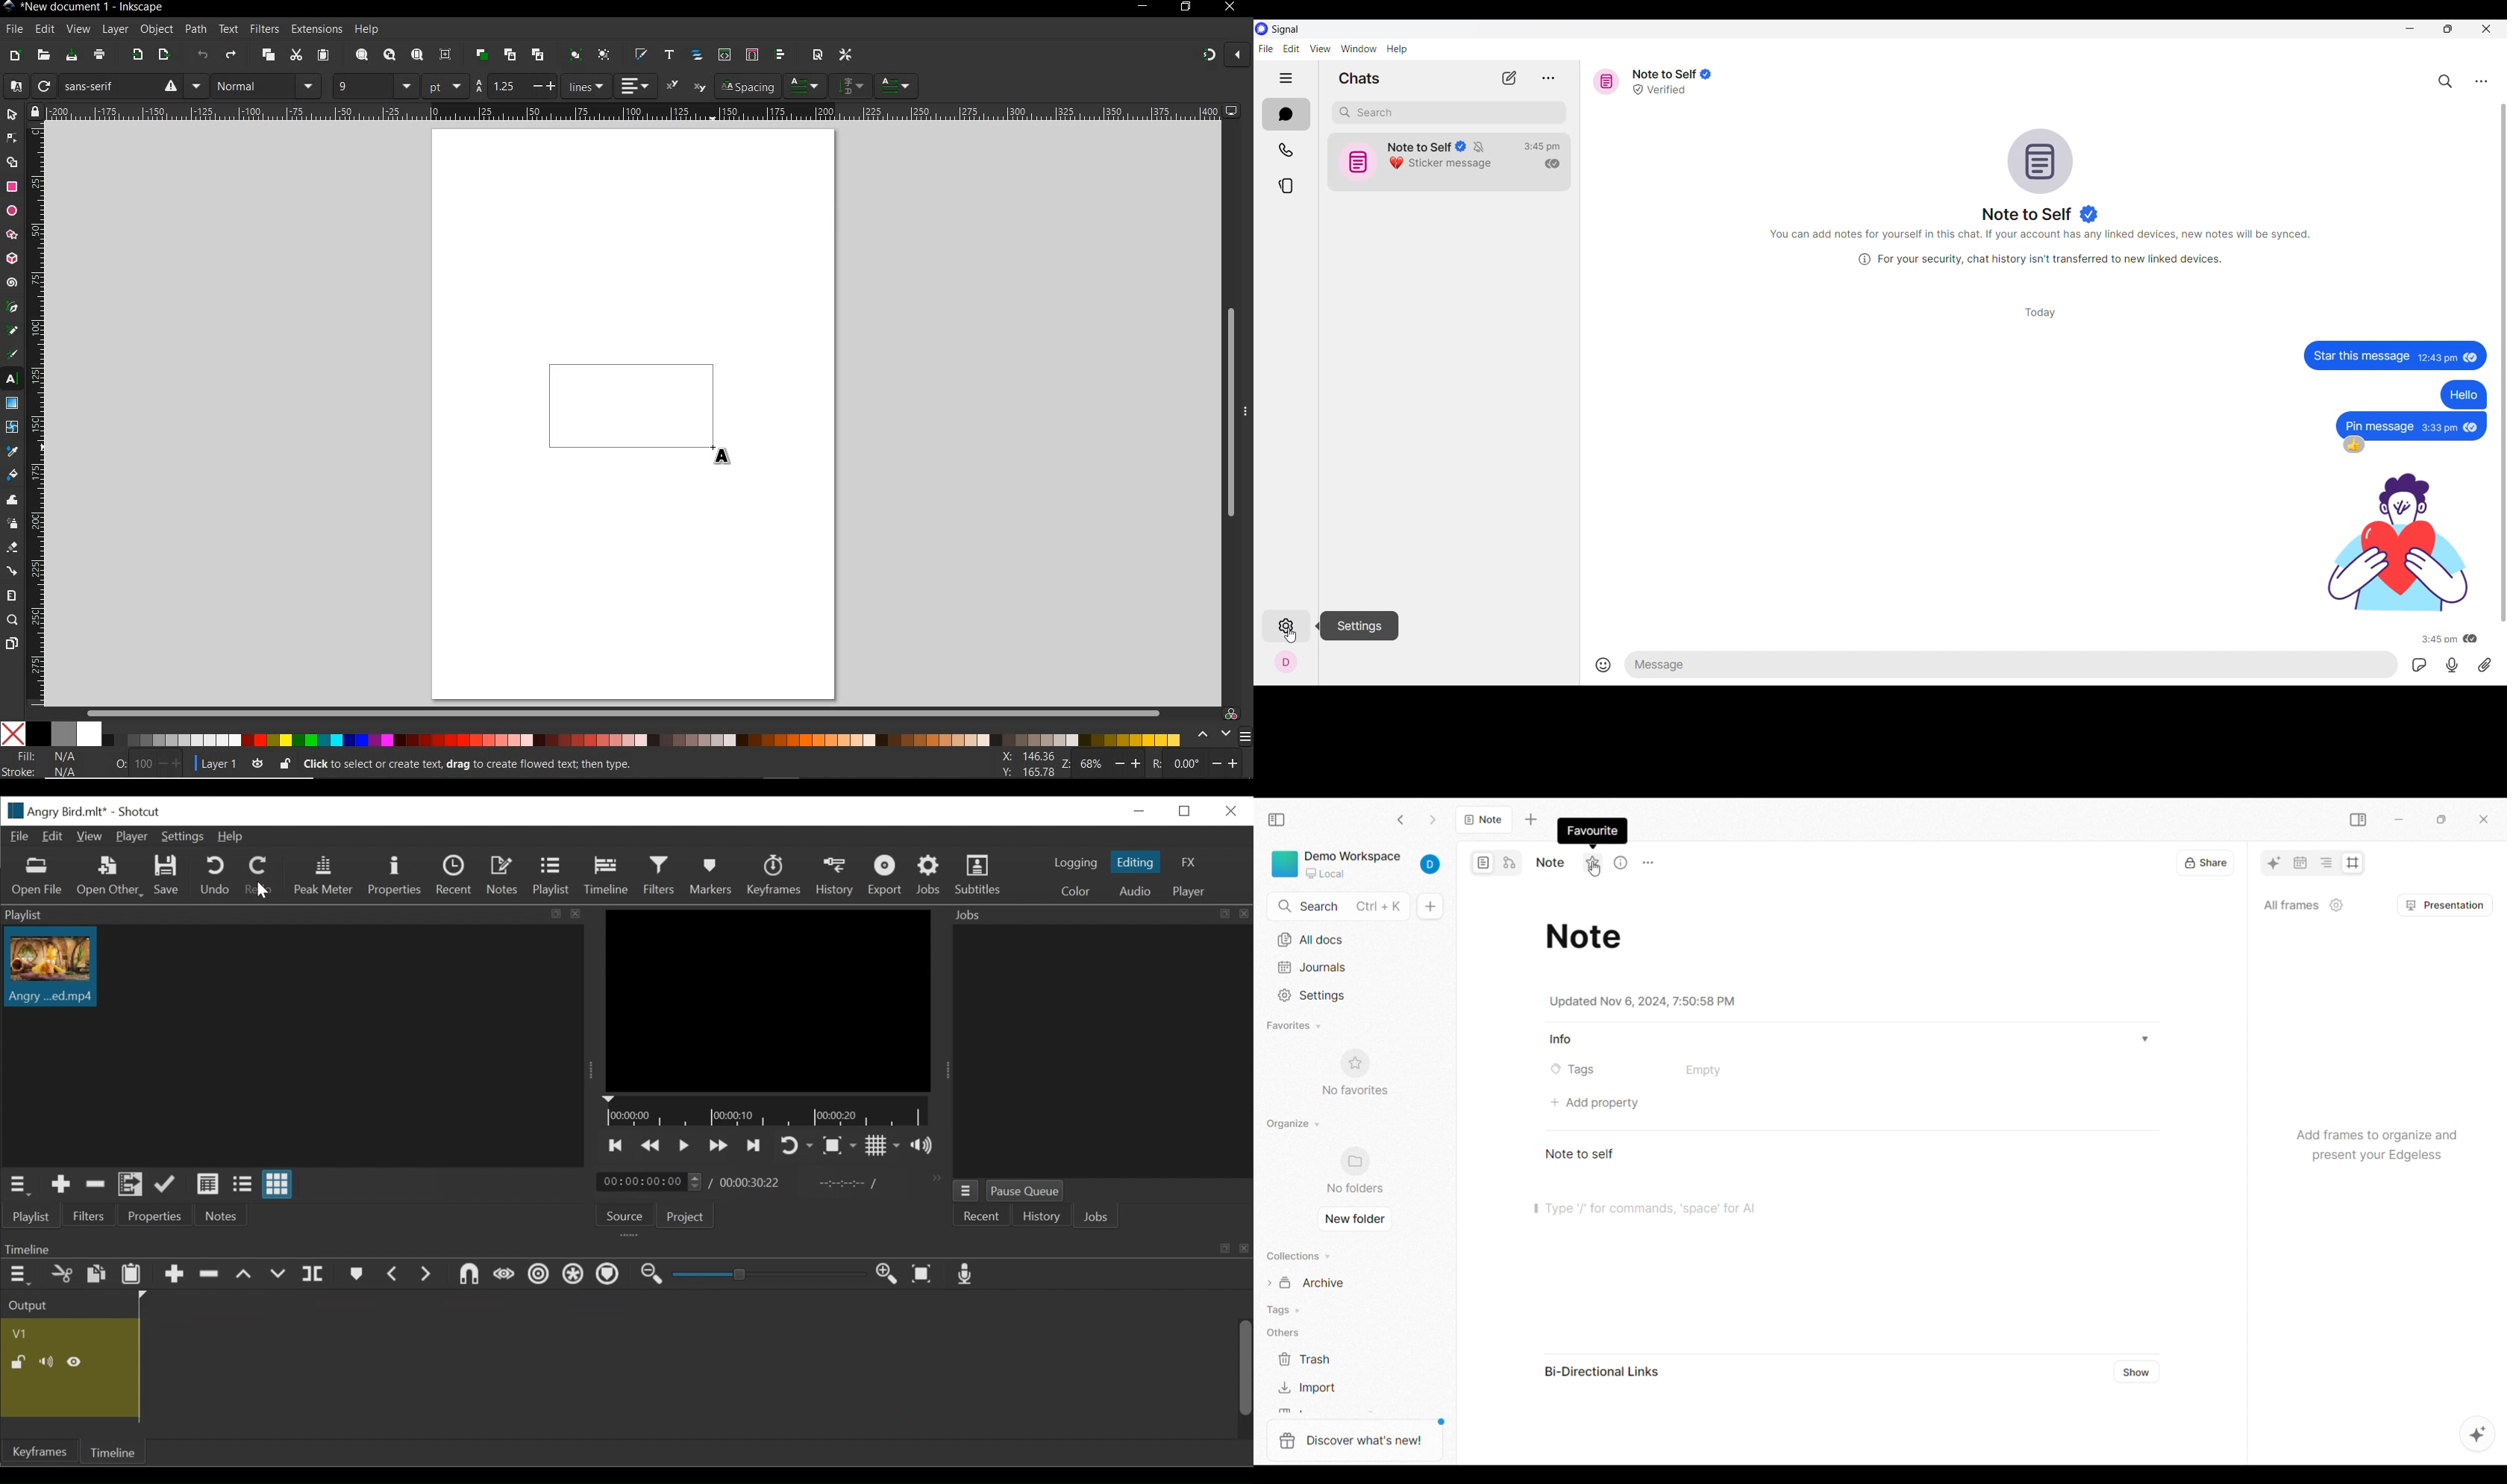 This screenshot has height=1484, width=2520. Describe the element at coordinates (1229, 811) in the screenshot. I see `Close` at that location.